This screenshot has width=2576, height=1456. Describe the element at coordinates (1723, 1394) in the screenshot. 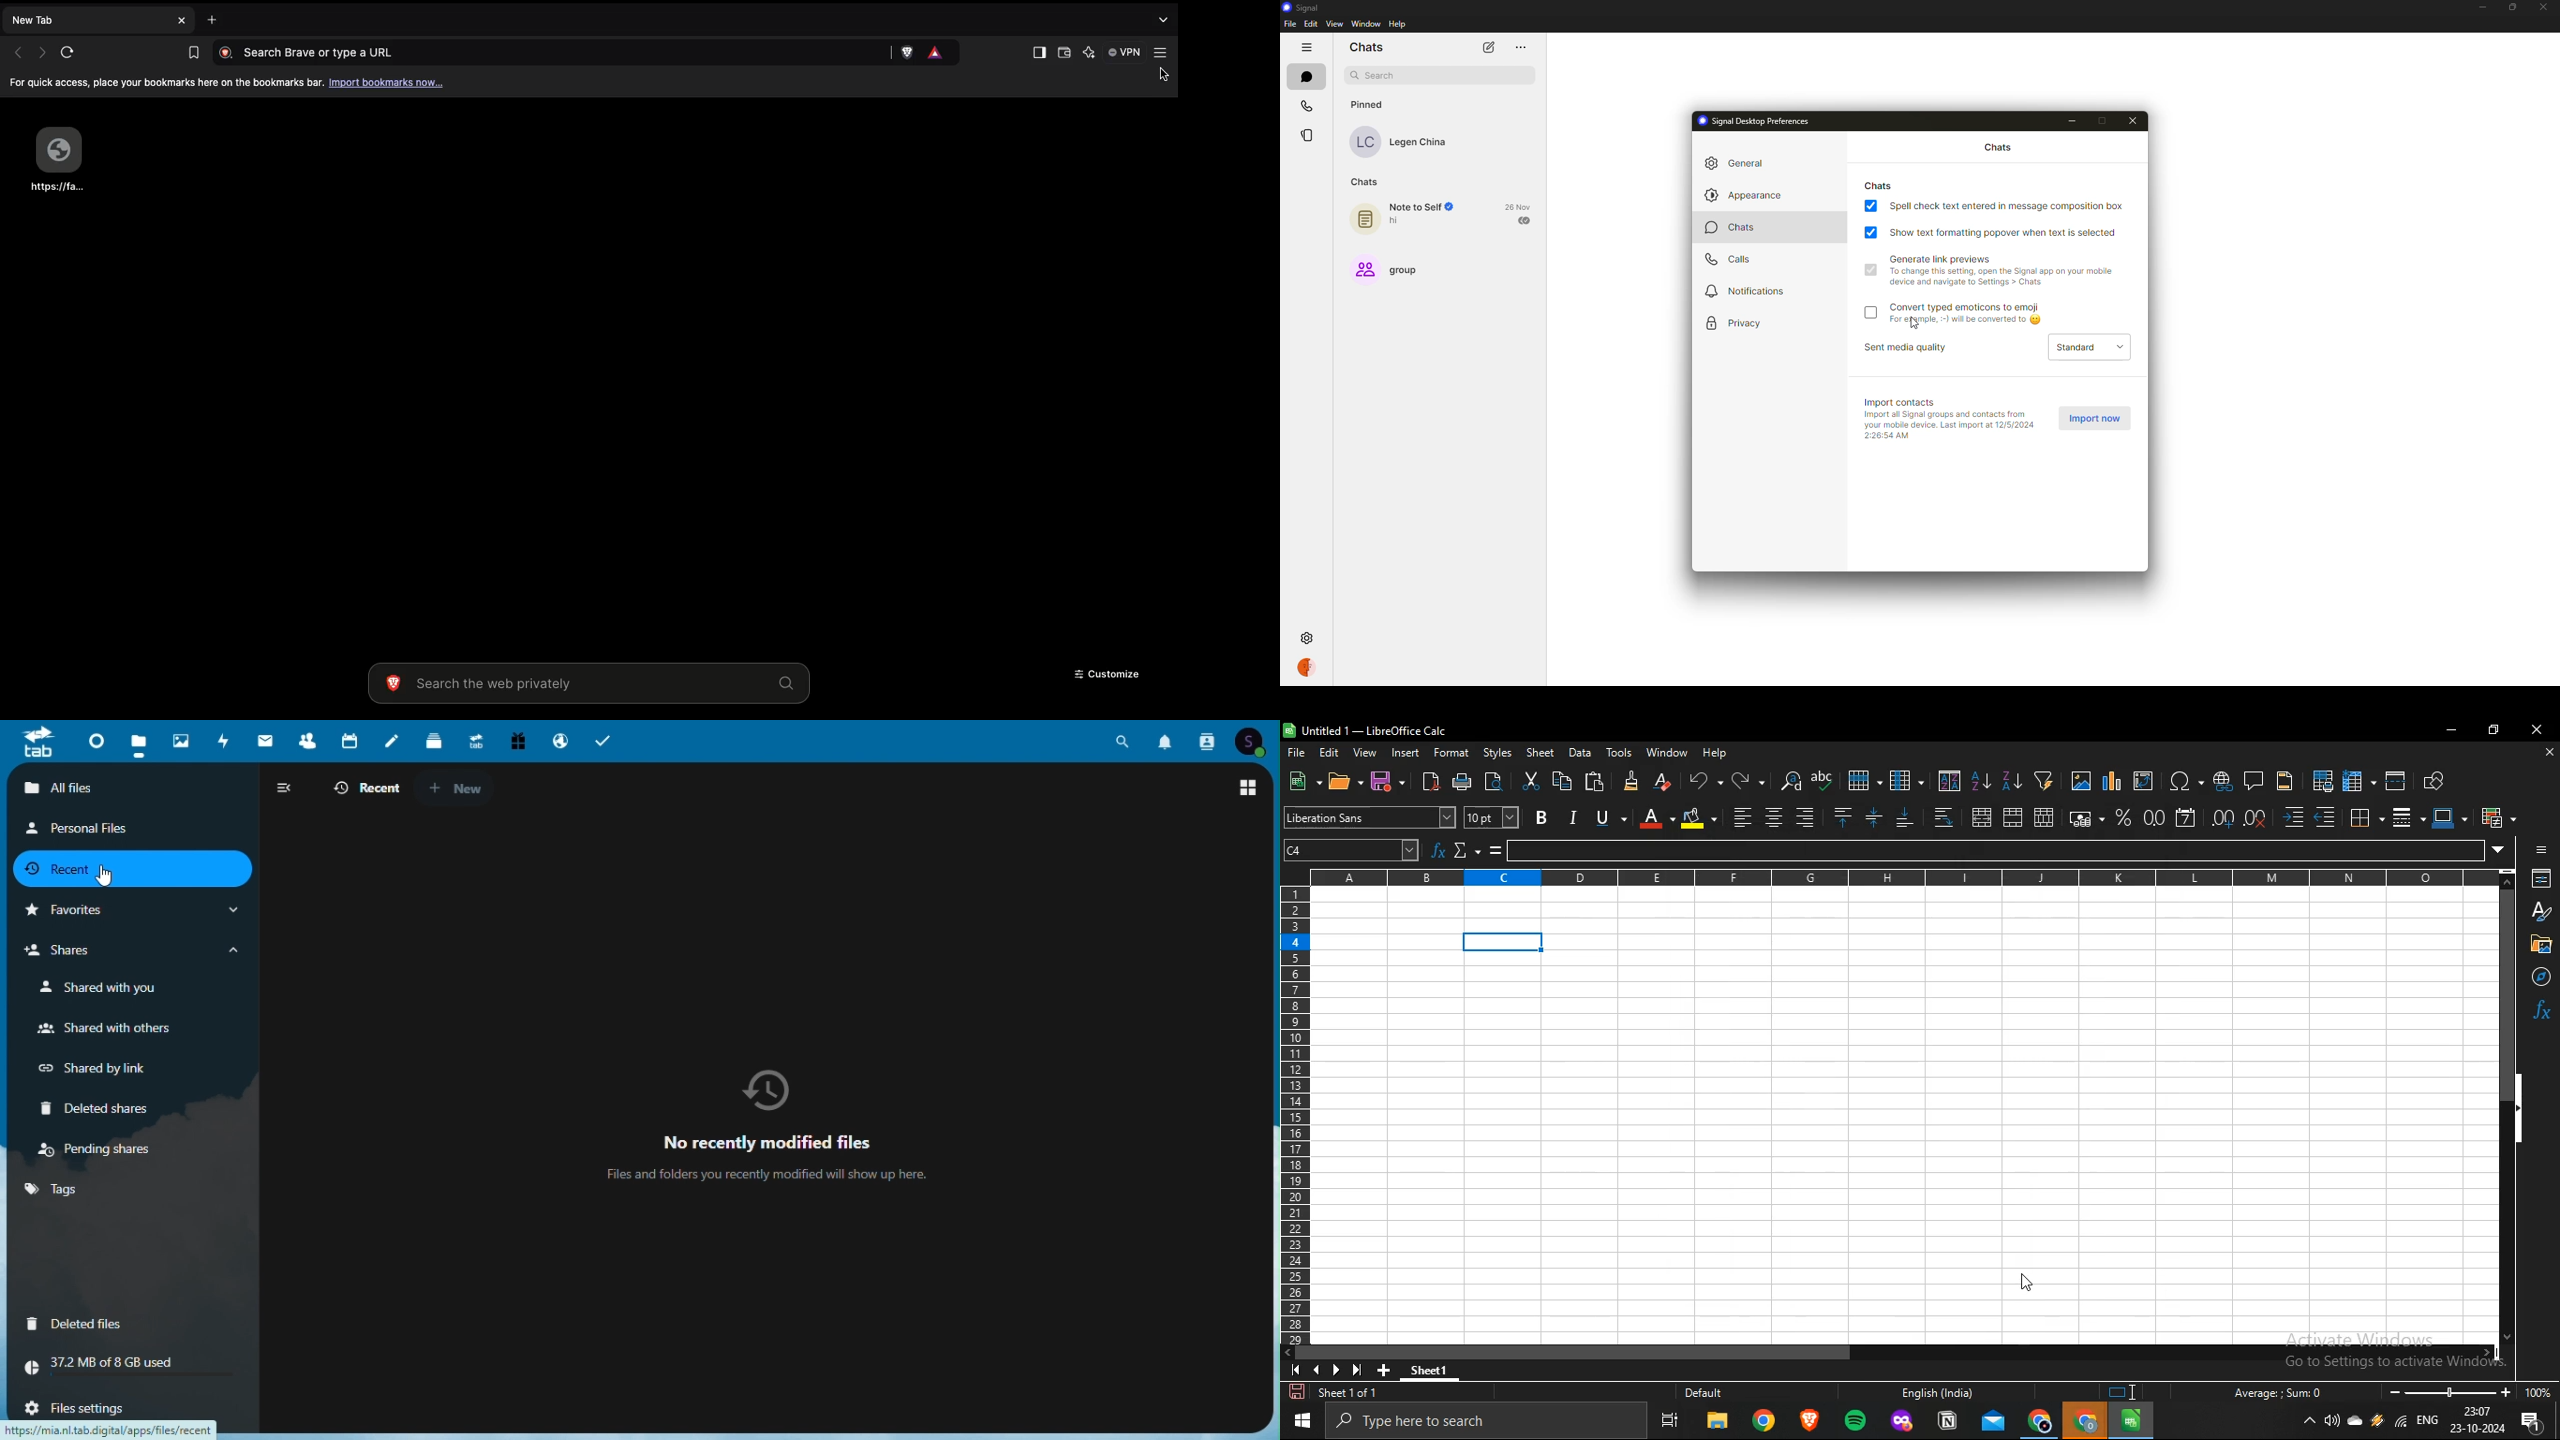

I see `Default` at that location.